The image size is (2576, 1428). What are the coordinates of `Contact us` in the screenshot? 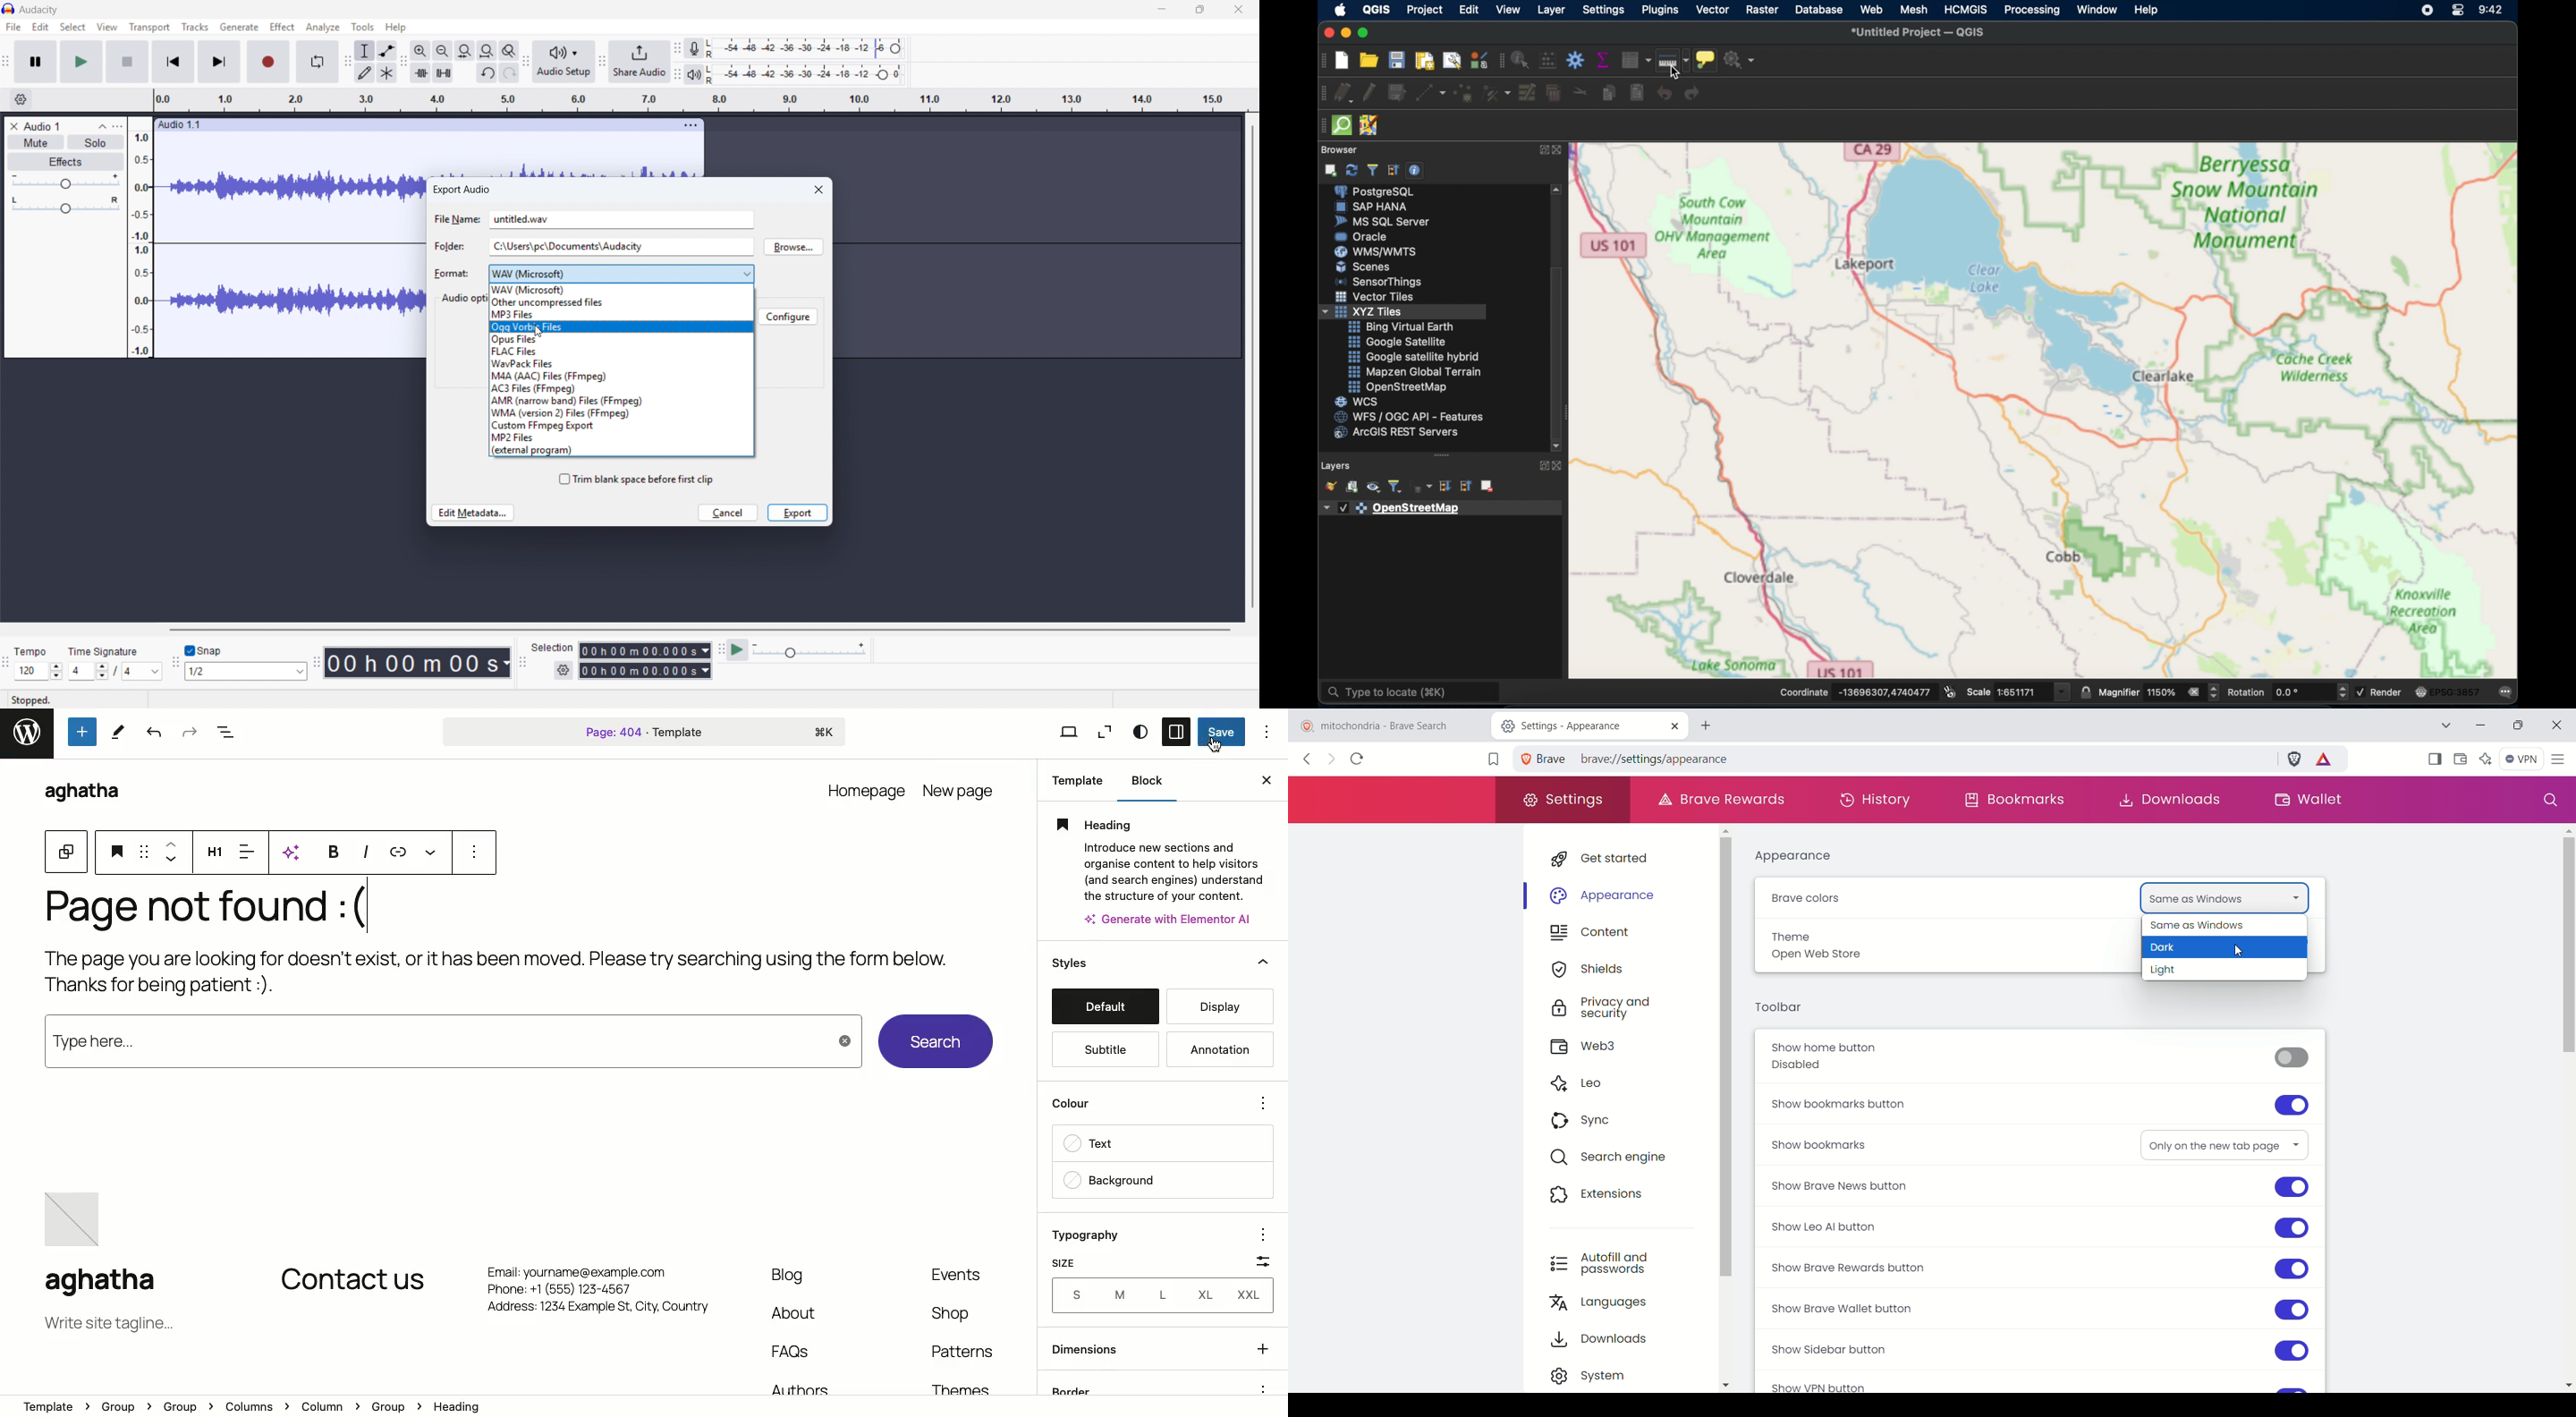 It's located at (352, 1281).